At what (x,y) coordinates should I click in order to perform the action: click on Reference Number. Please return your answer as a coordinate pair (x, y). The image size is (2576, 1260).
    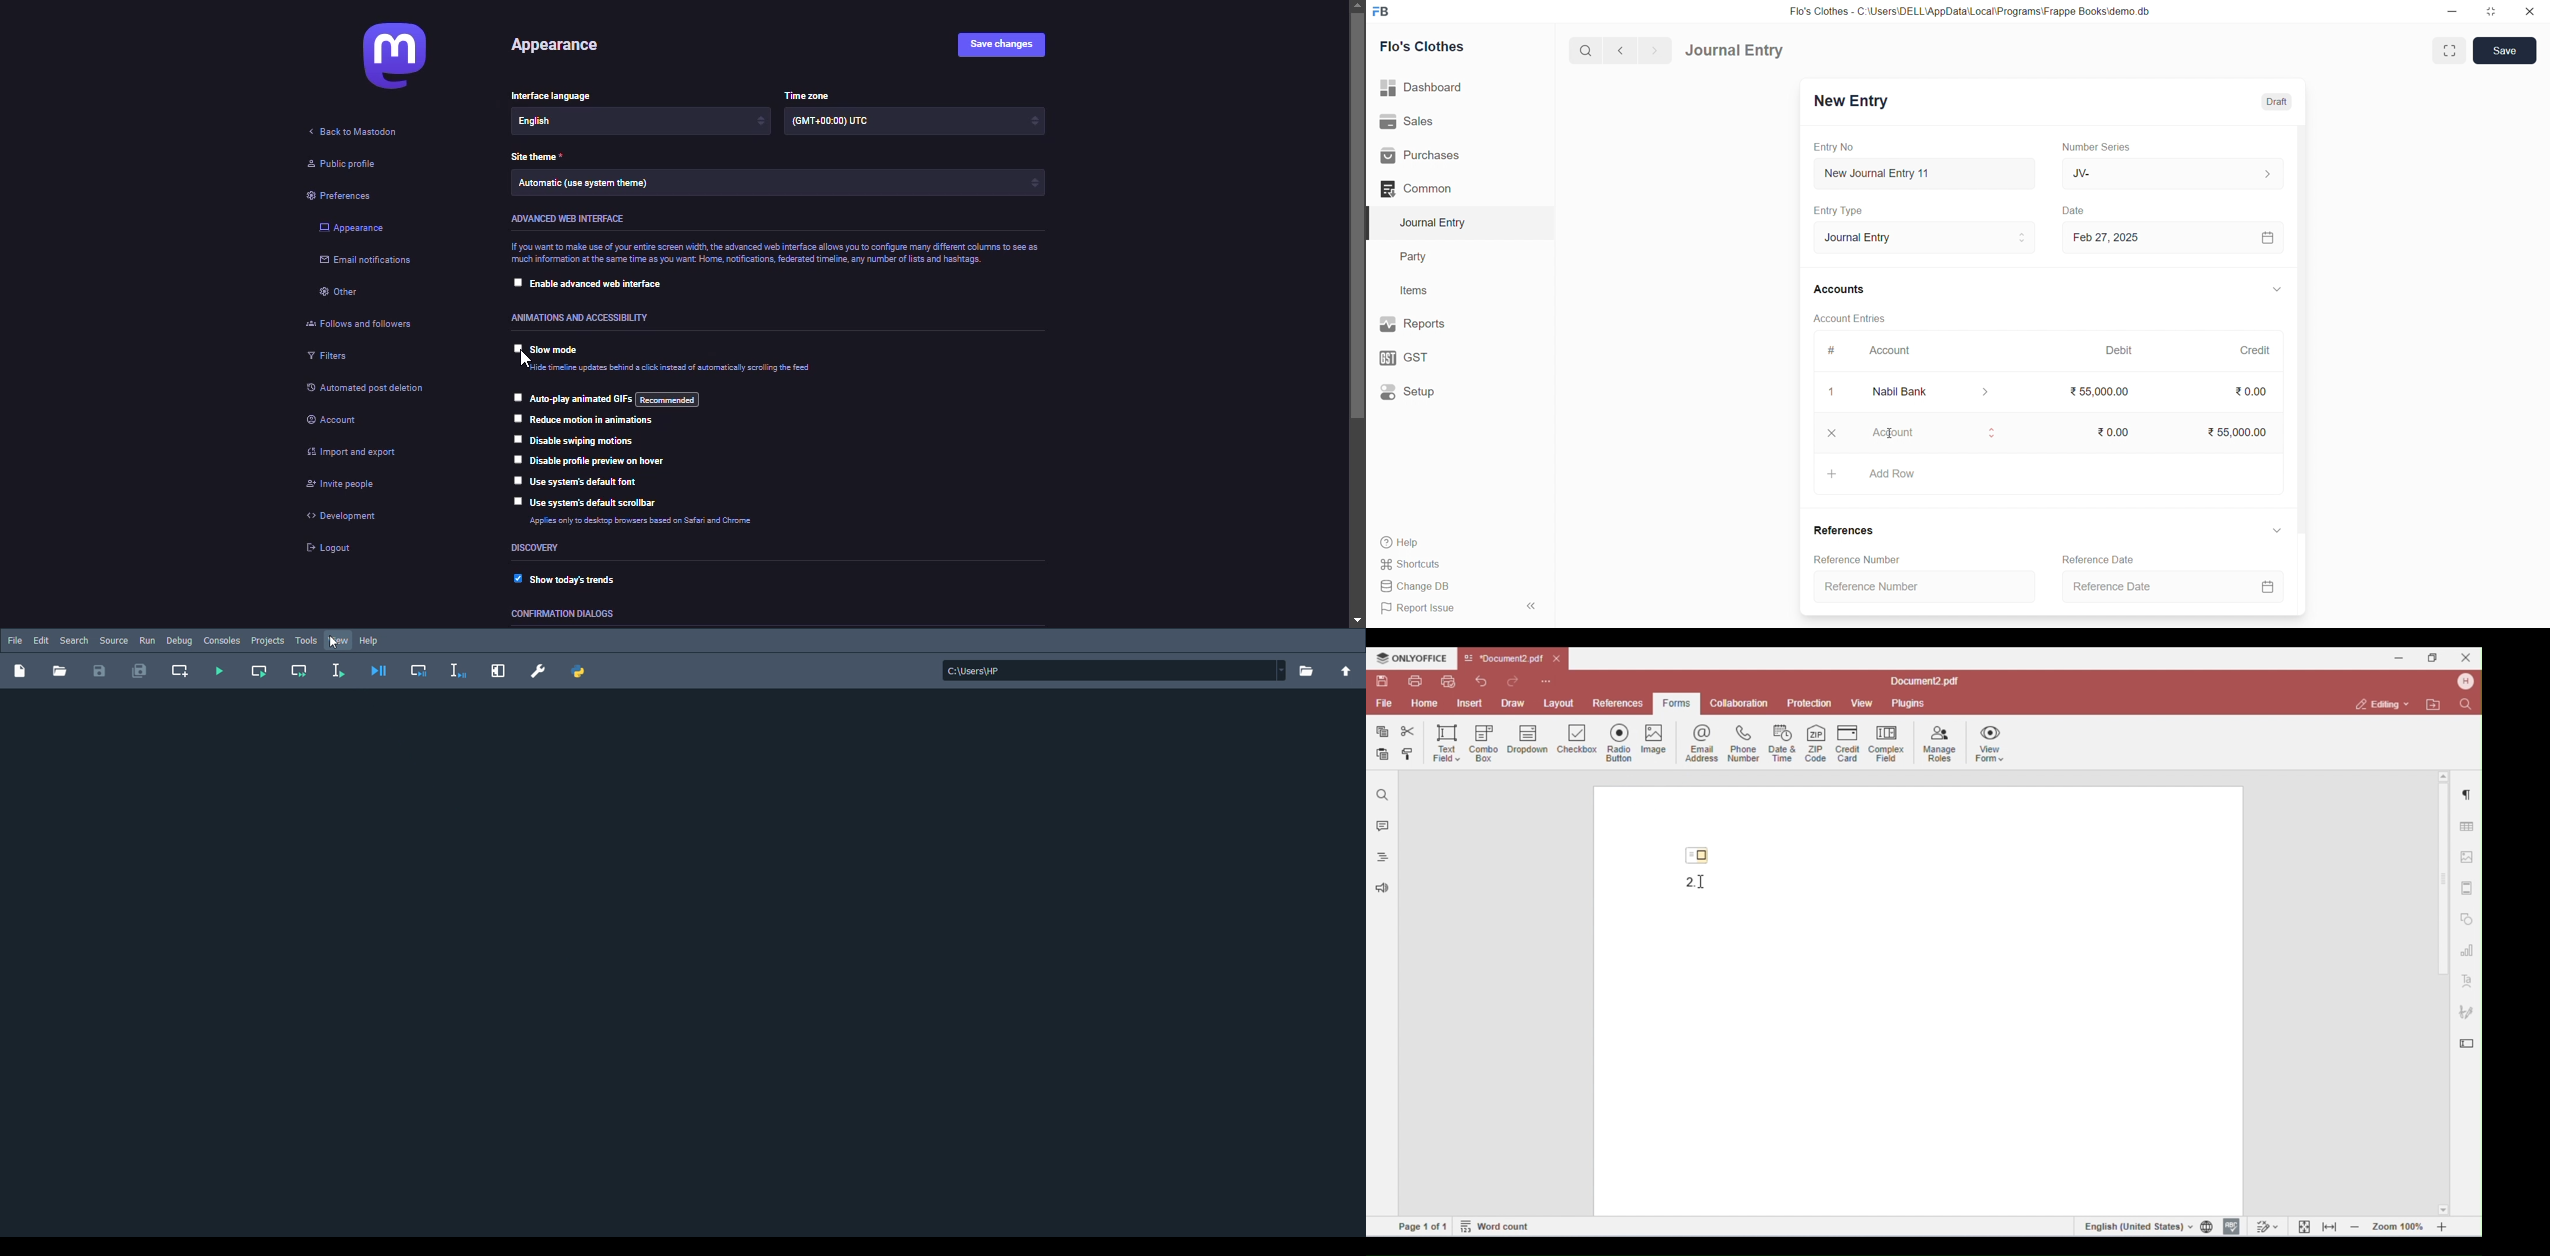
    Looking at the image, I should click on (1857, 558).